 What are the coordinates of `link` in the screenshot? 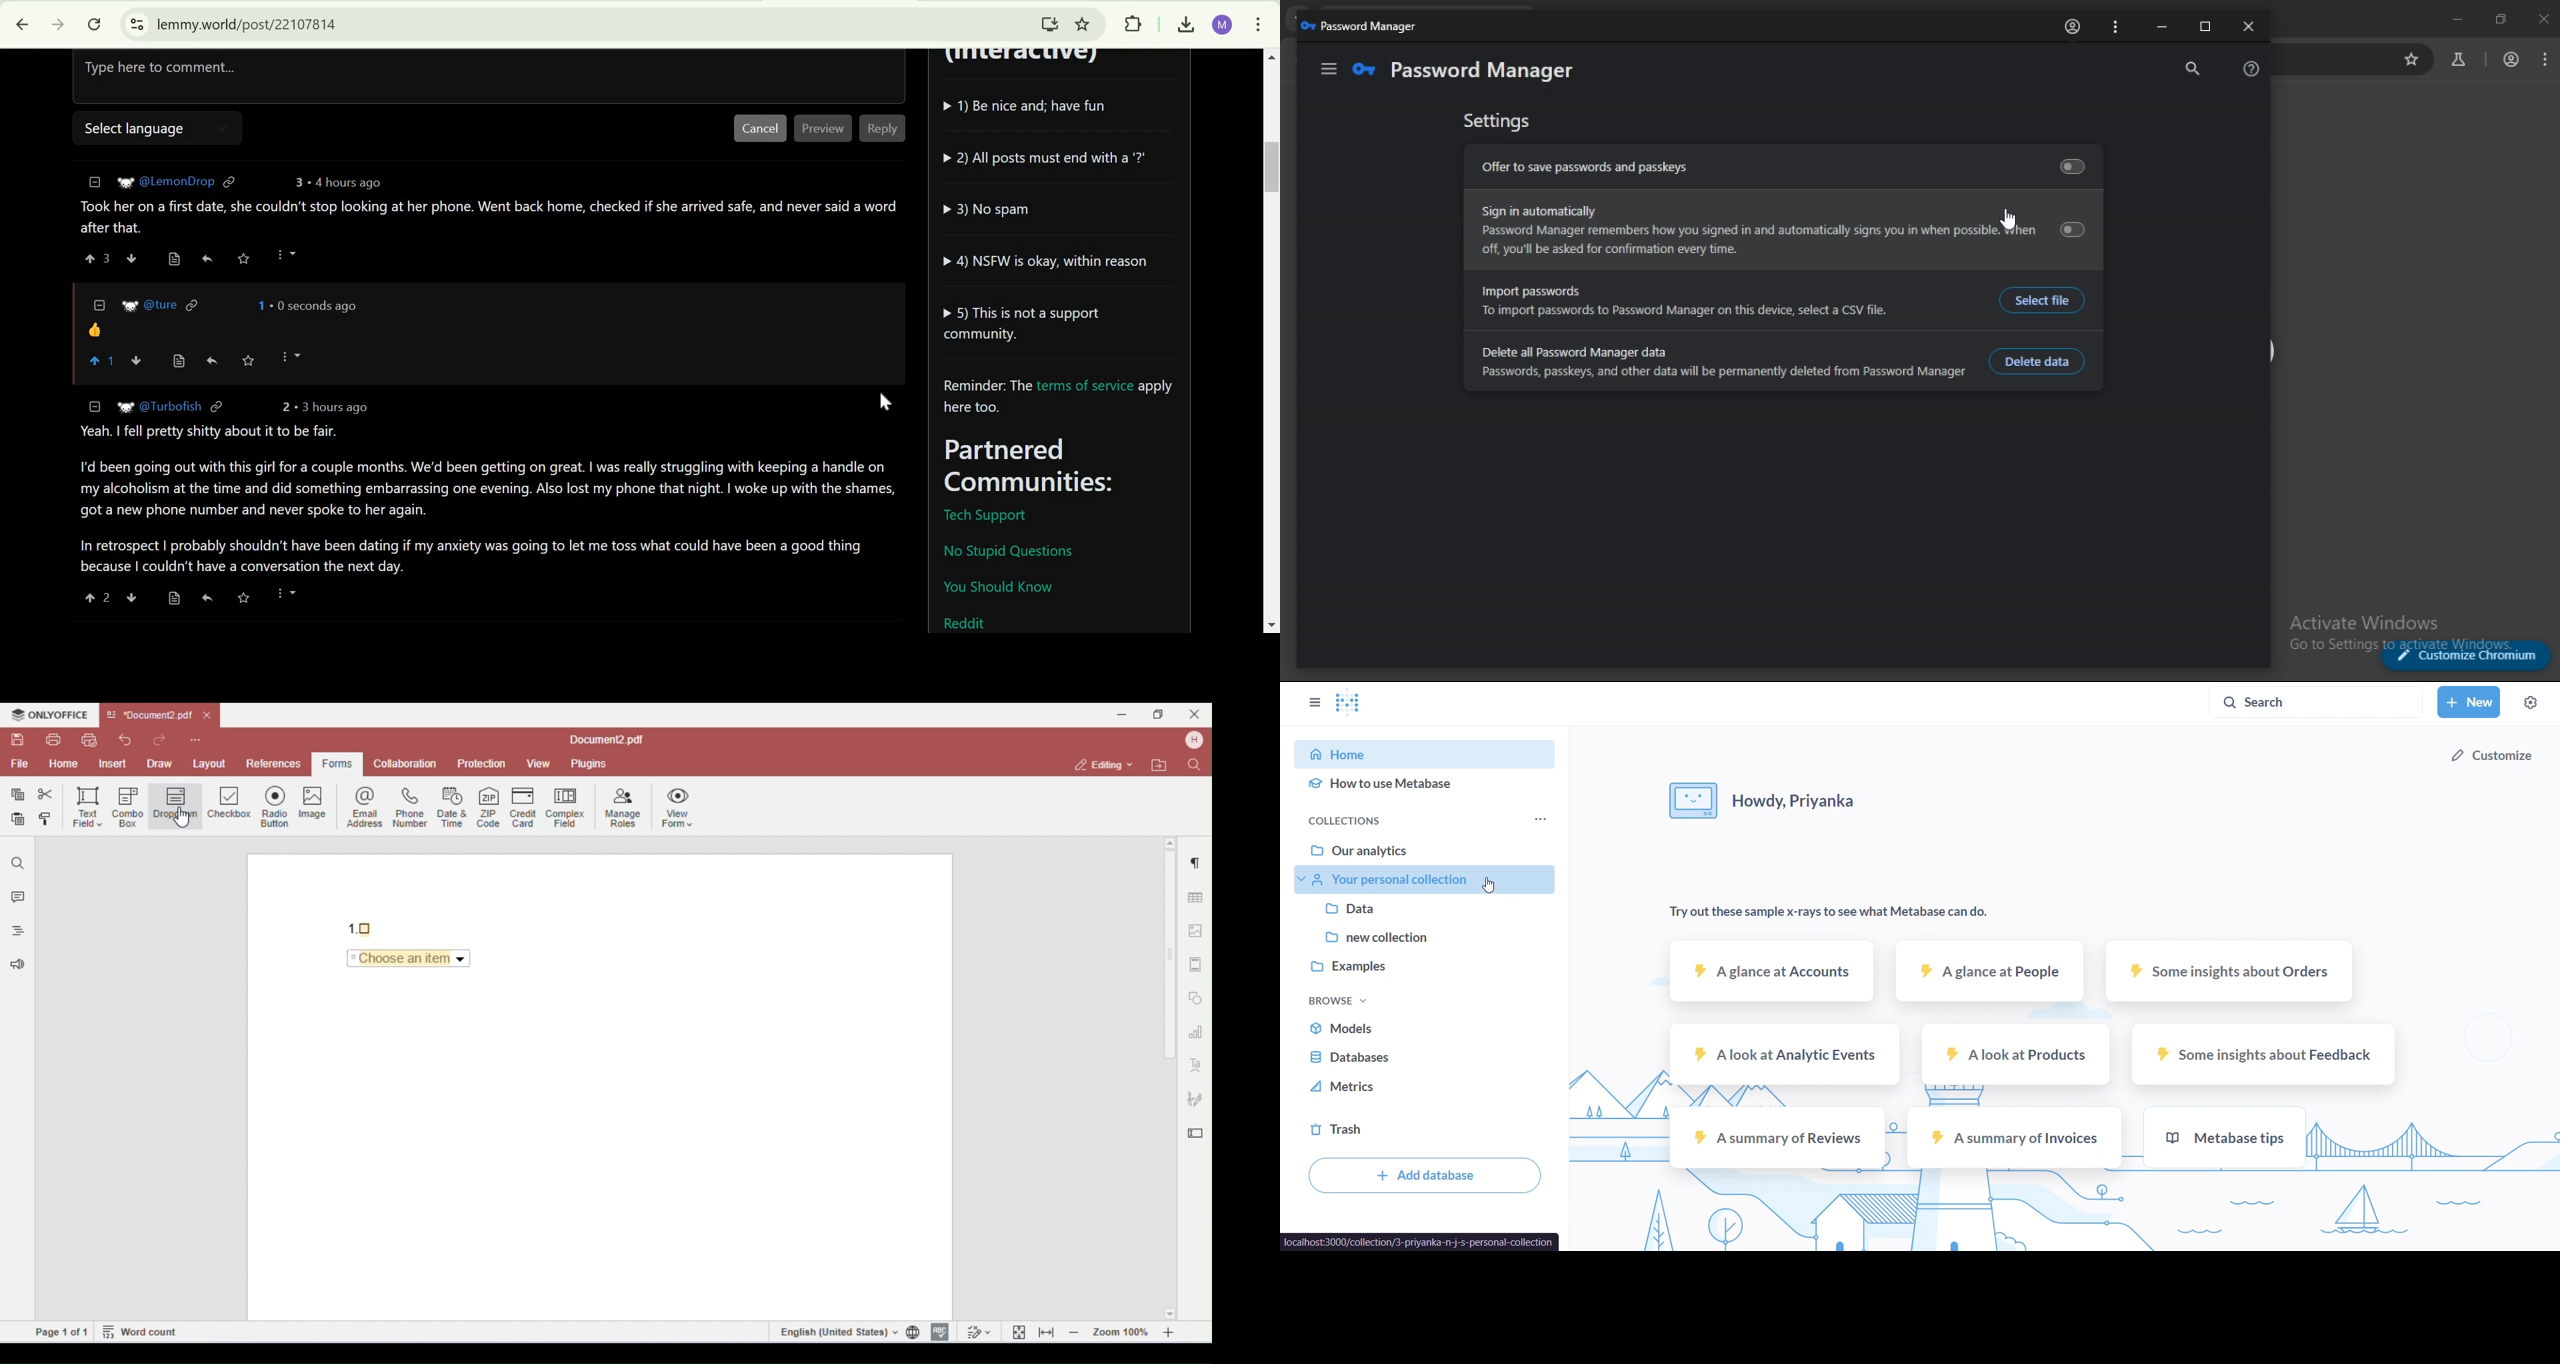 It's located at (230, 181).